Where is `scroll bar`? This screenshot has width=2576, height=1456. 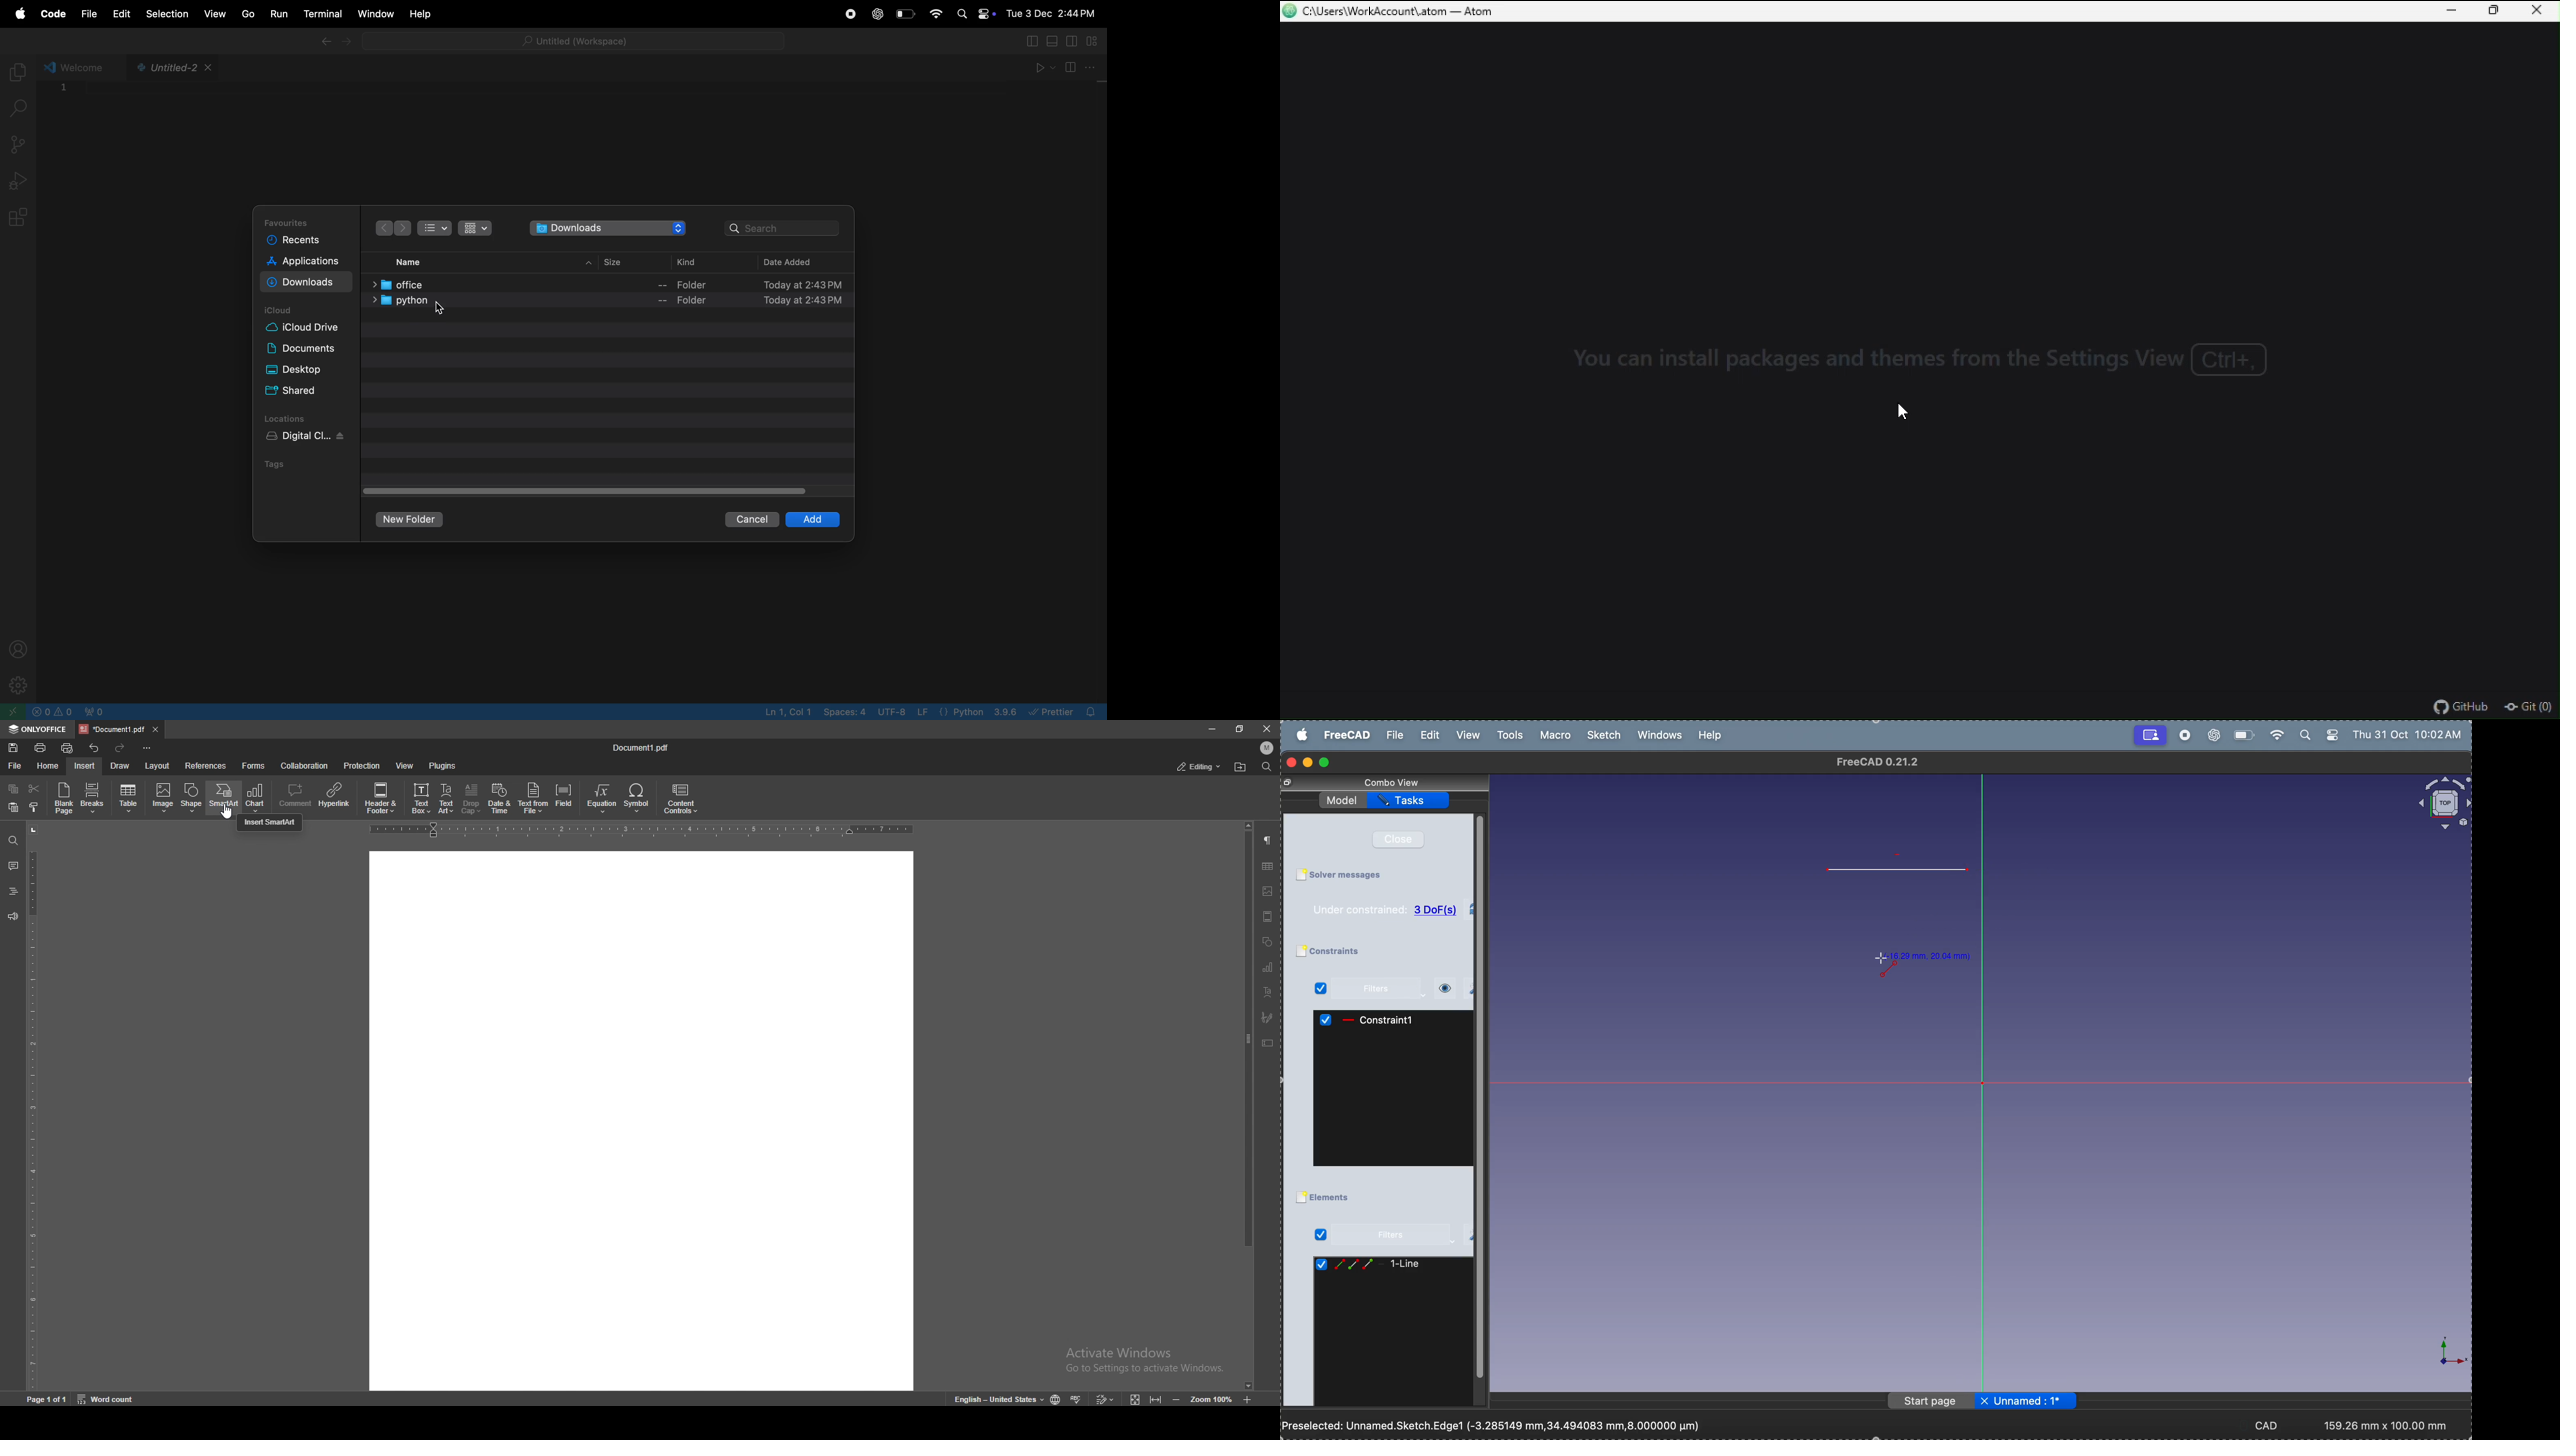 scroll bar is located at coordinates (1249, 1107).